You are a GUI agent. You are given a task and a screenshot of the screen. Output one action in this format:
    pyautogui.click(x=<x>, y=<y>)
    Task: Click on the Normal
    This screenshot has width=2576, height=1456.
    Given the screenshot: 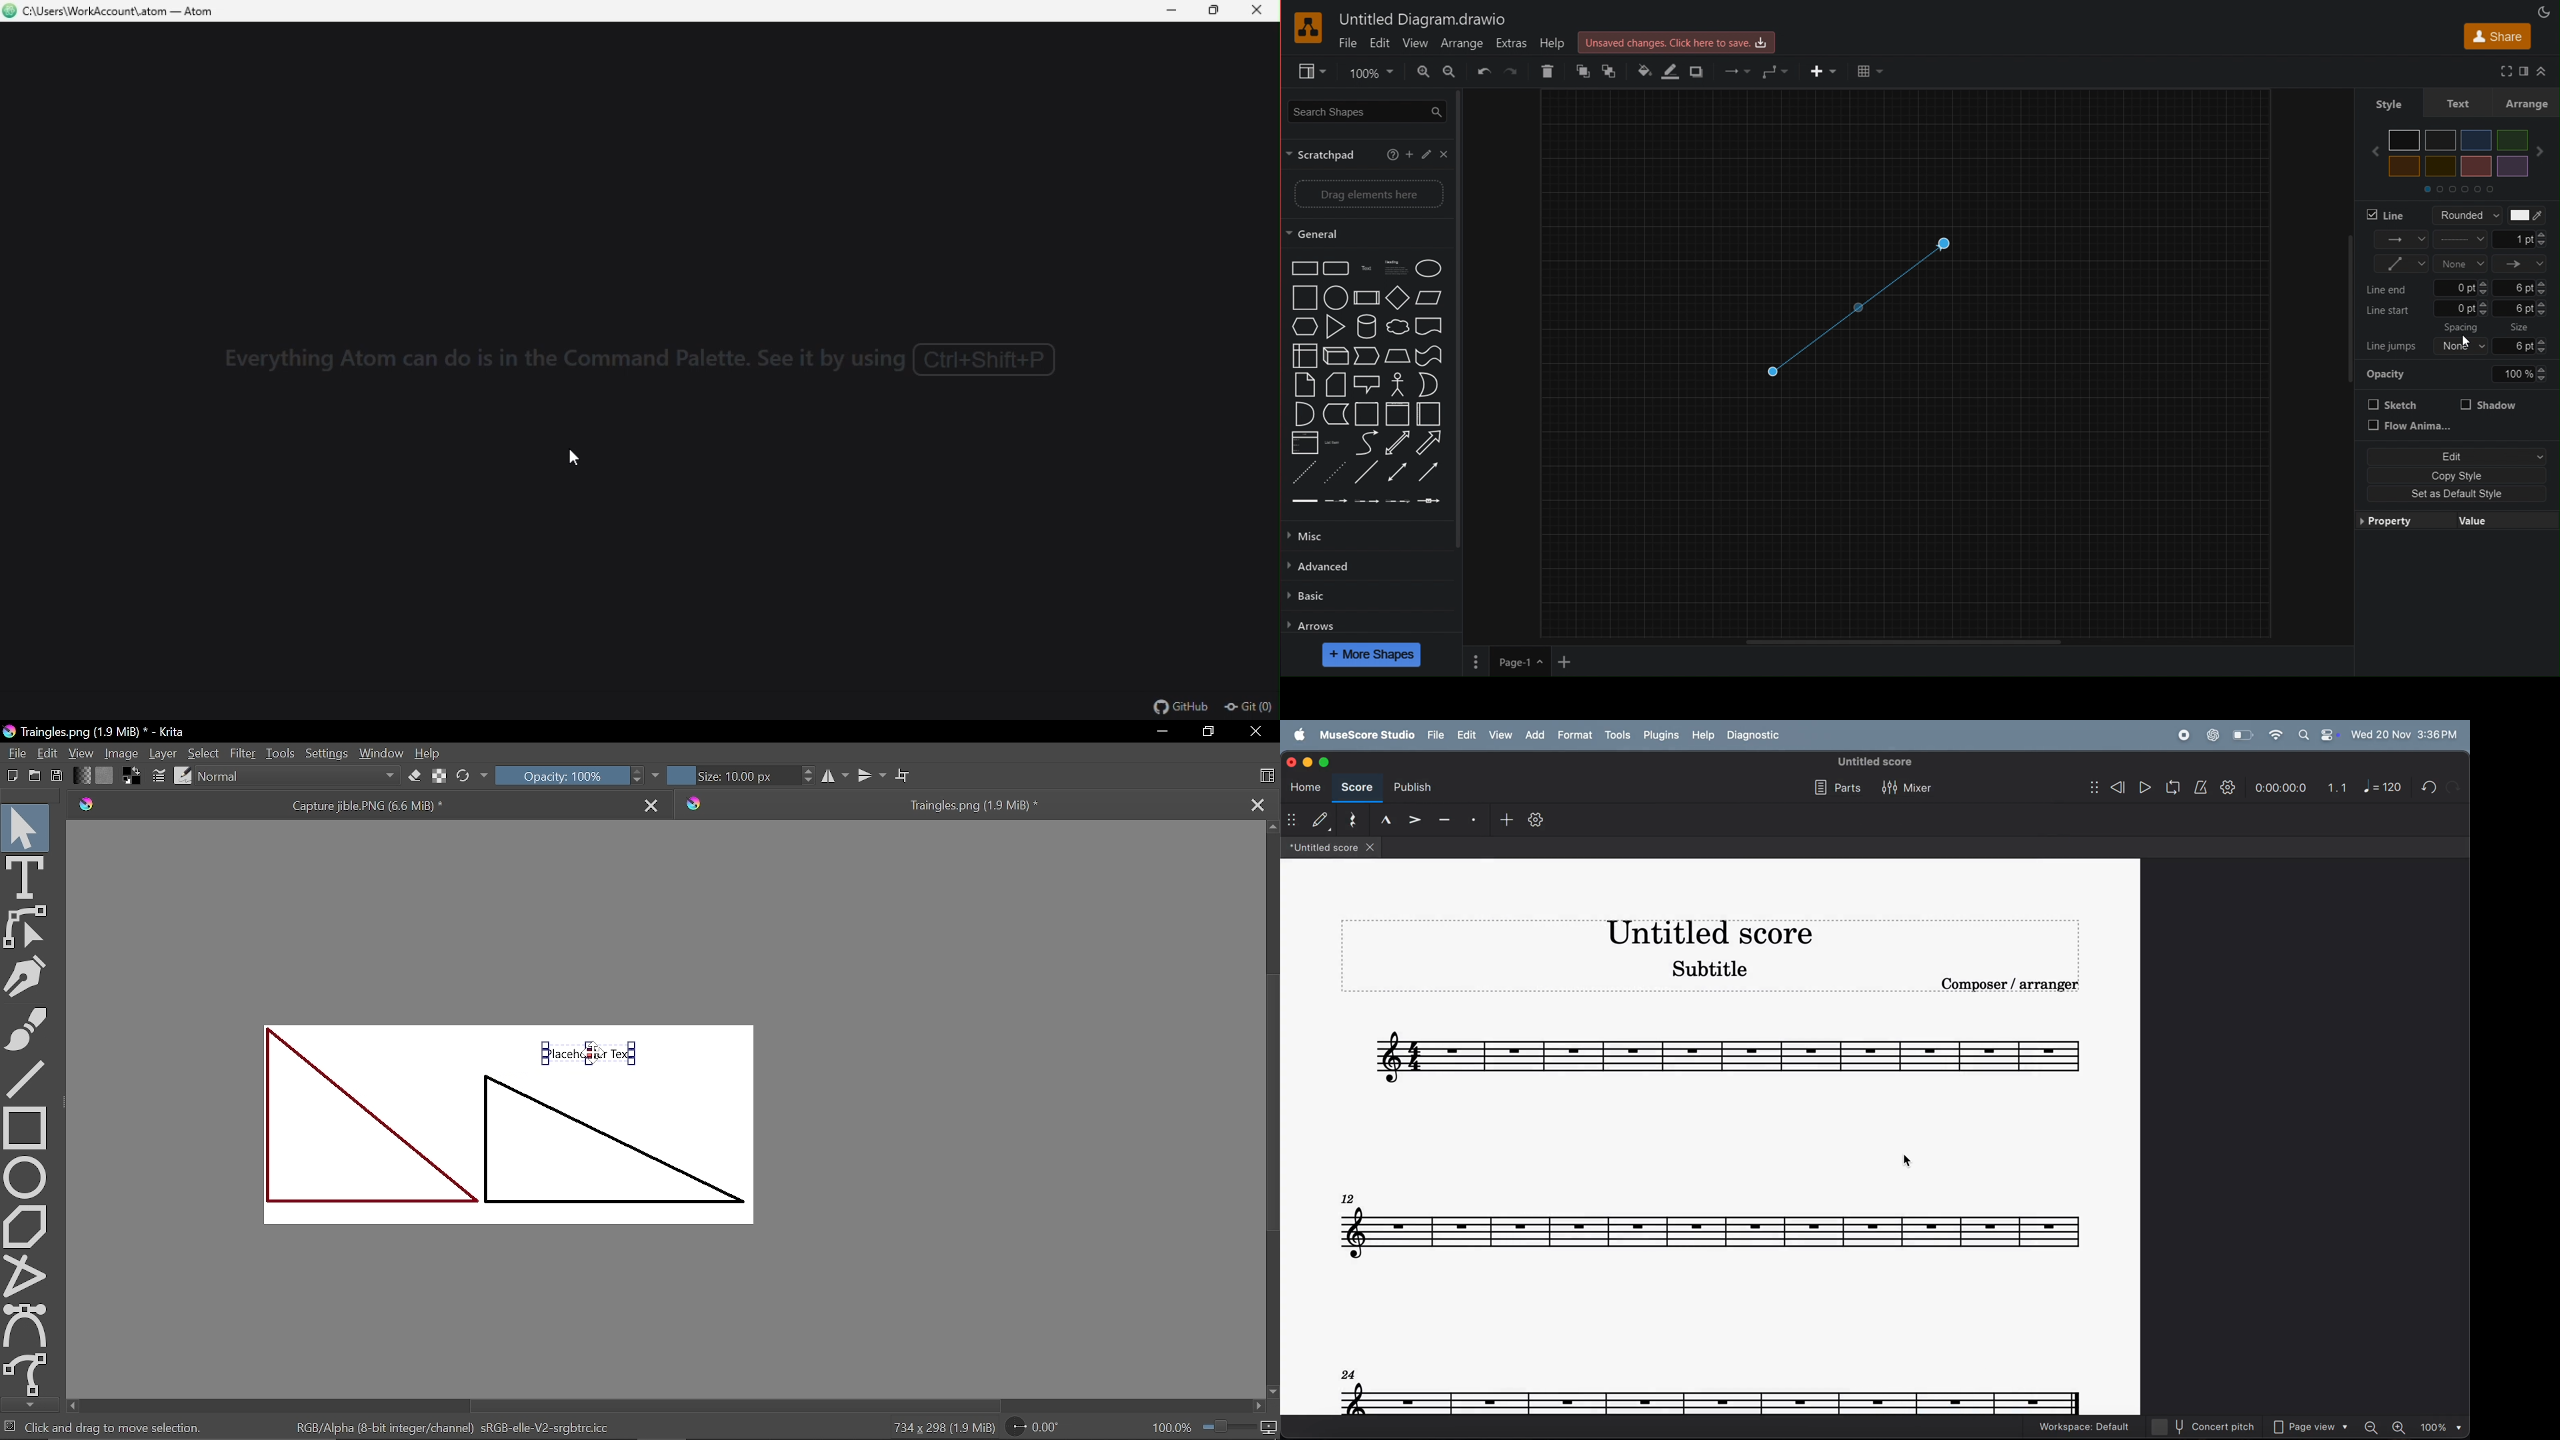 What is the action you would take?
    pyautogui.click(x=298, y=777)
    